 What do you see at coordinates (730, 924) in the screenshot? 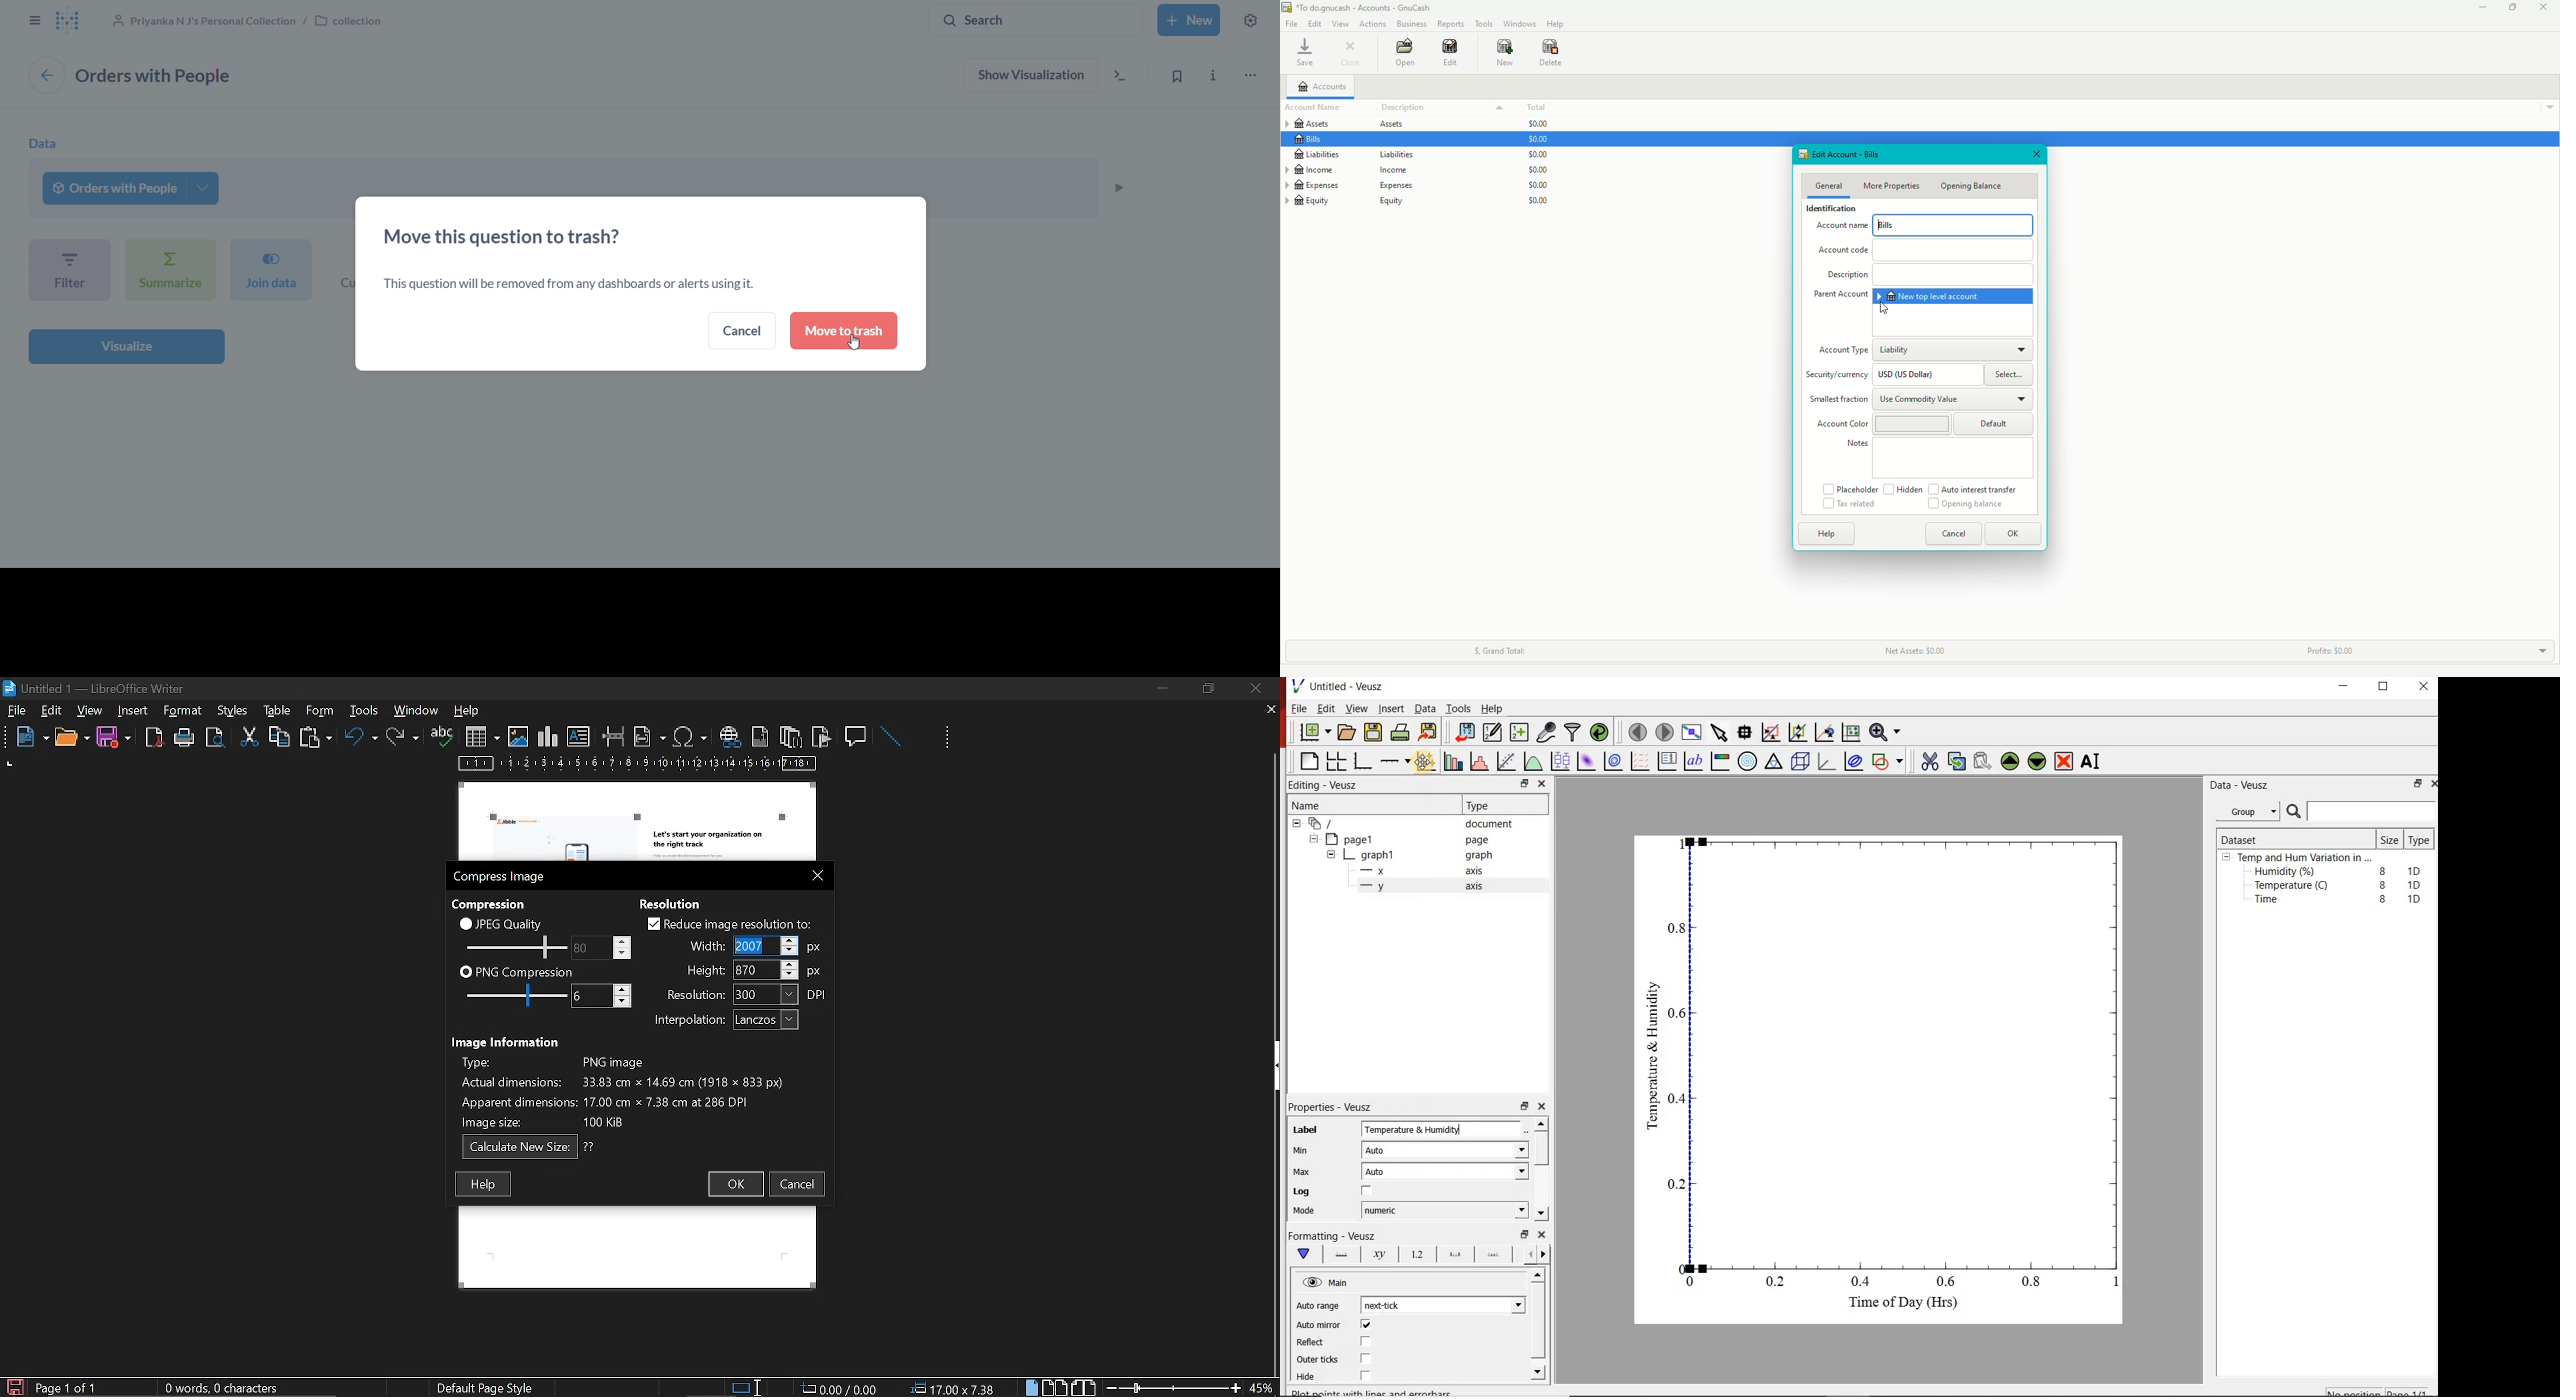
I see `reduce image resolution` at bounding box center [730, 924].